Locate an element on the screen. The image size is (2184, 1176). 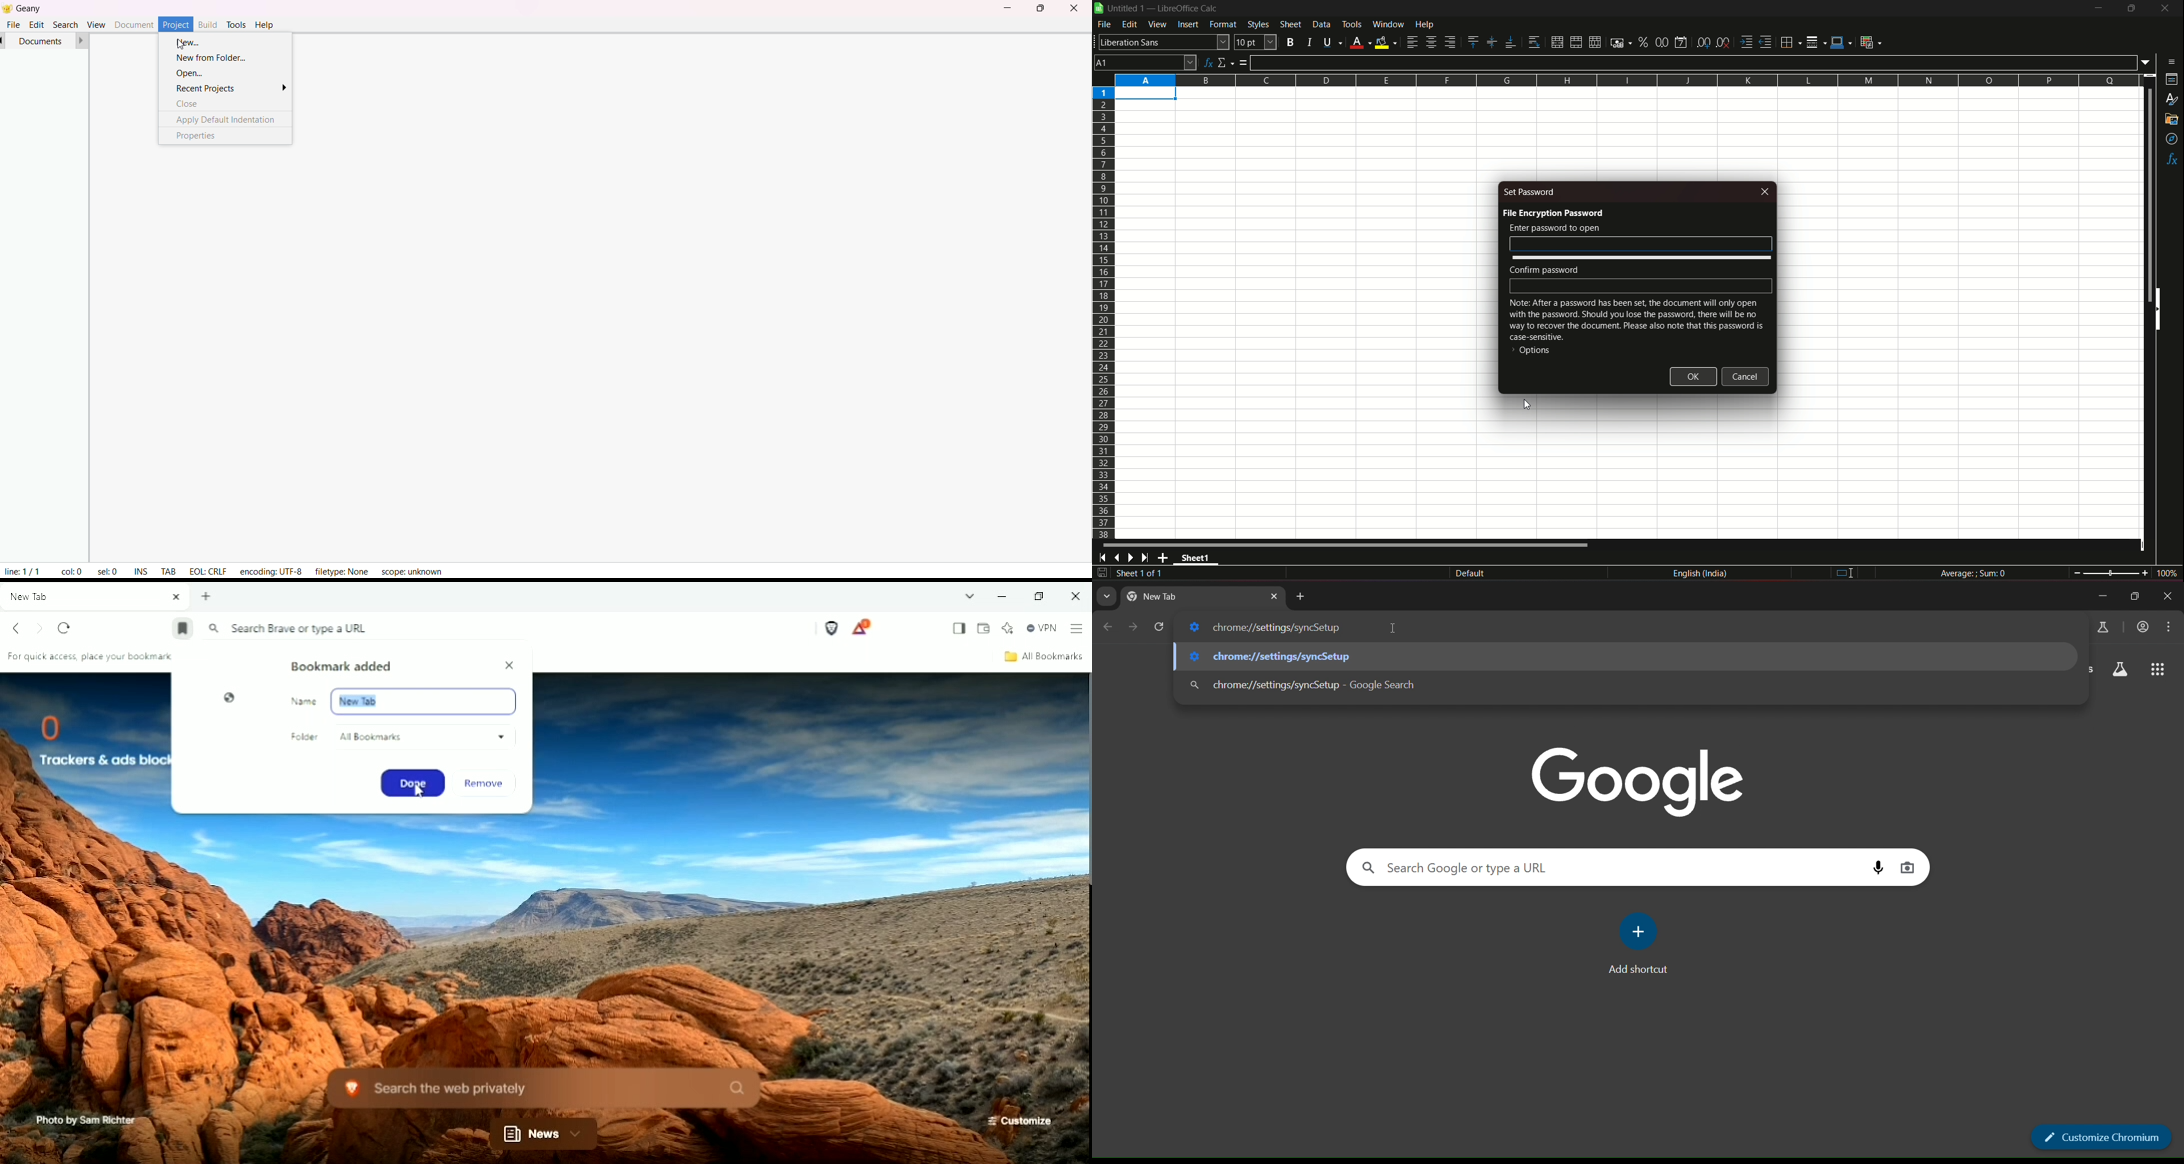
Sheet is located at coordinates (1290, 24).